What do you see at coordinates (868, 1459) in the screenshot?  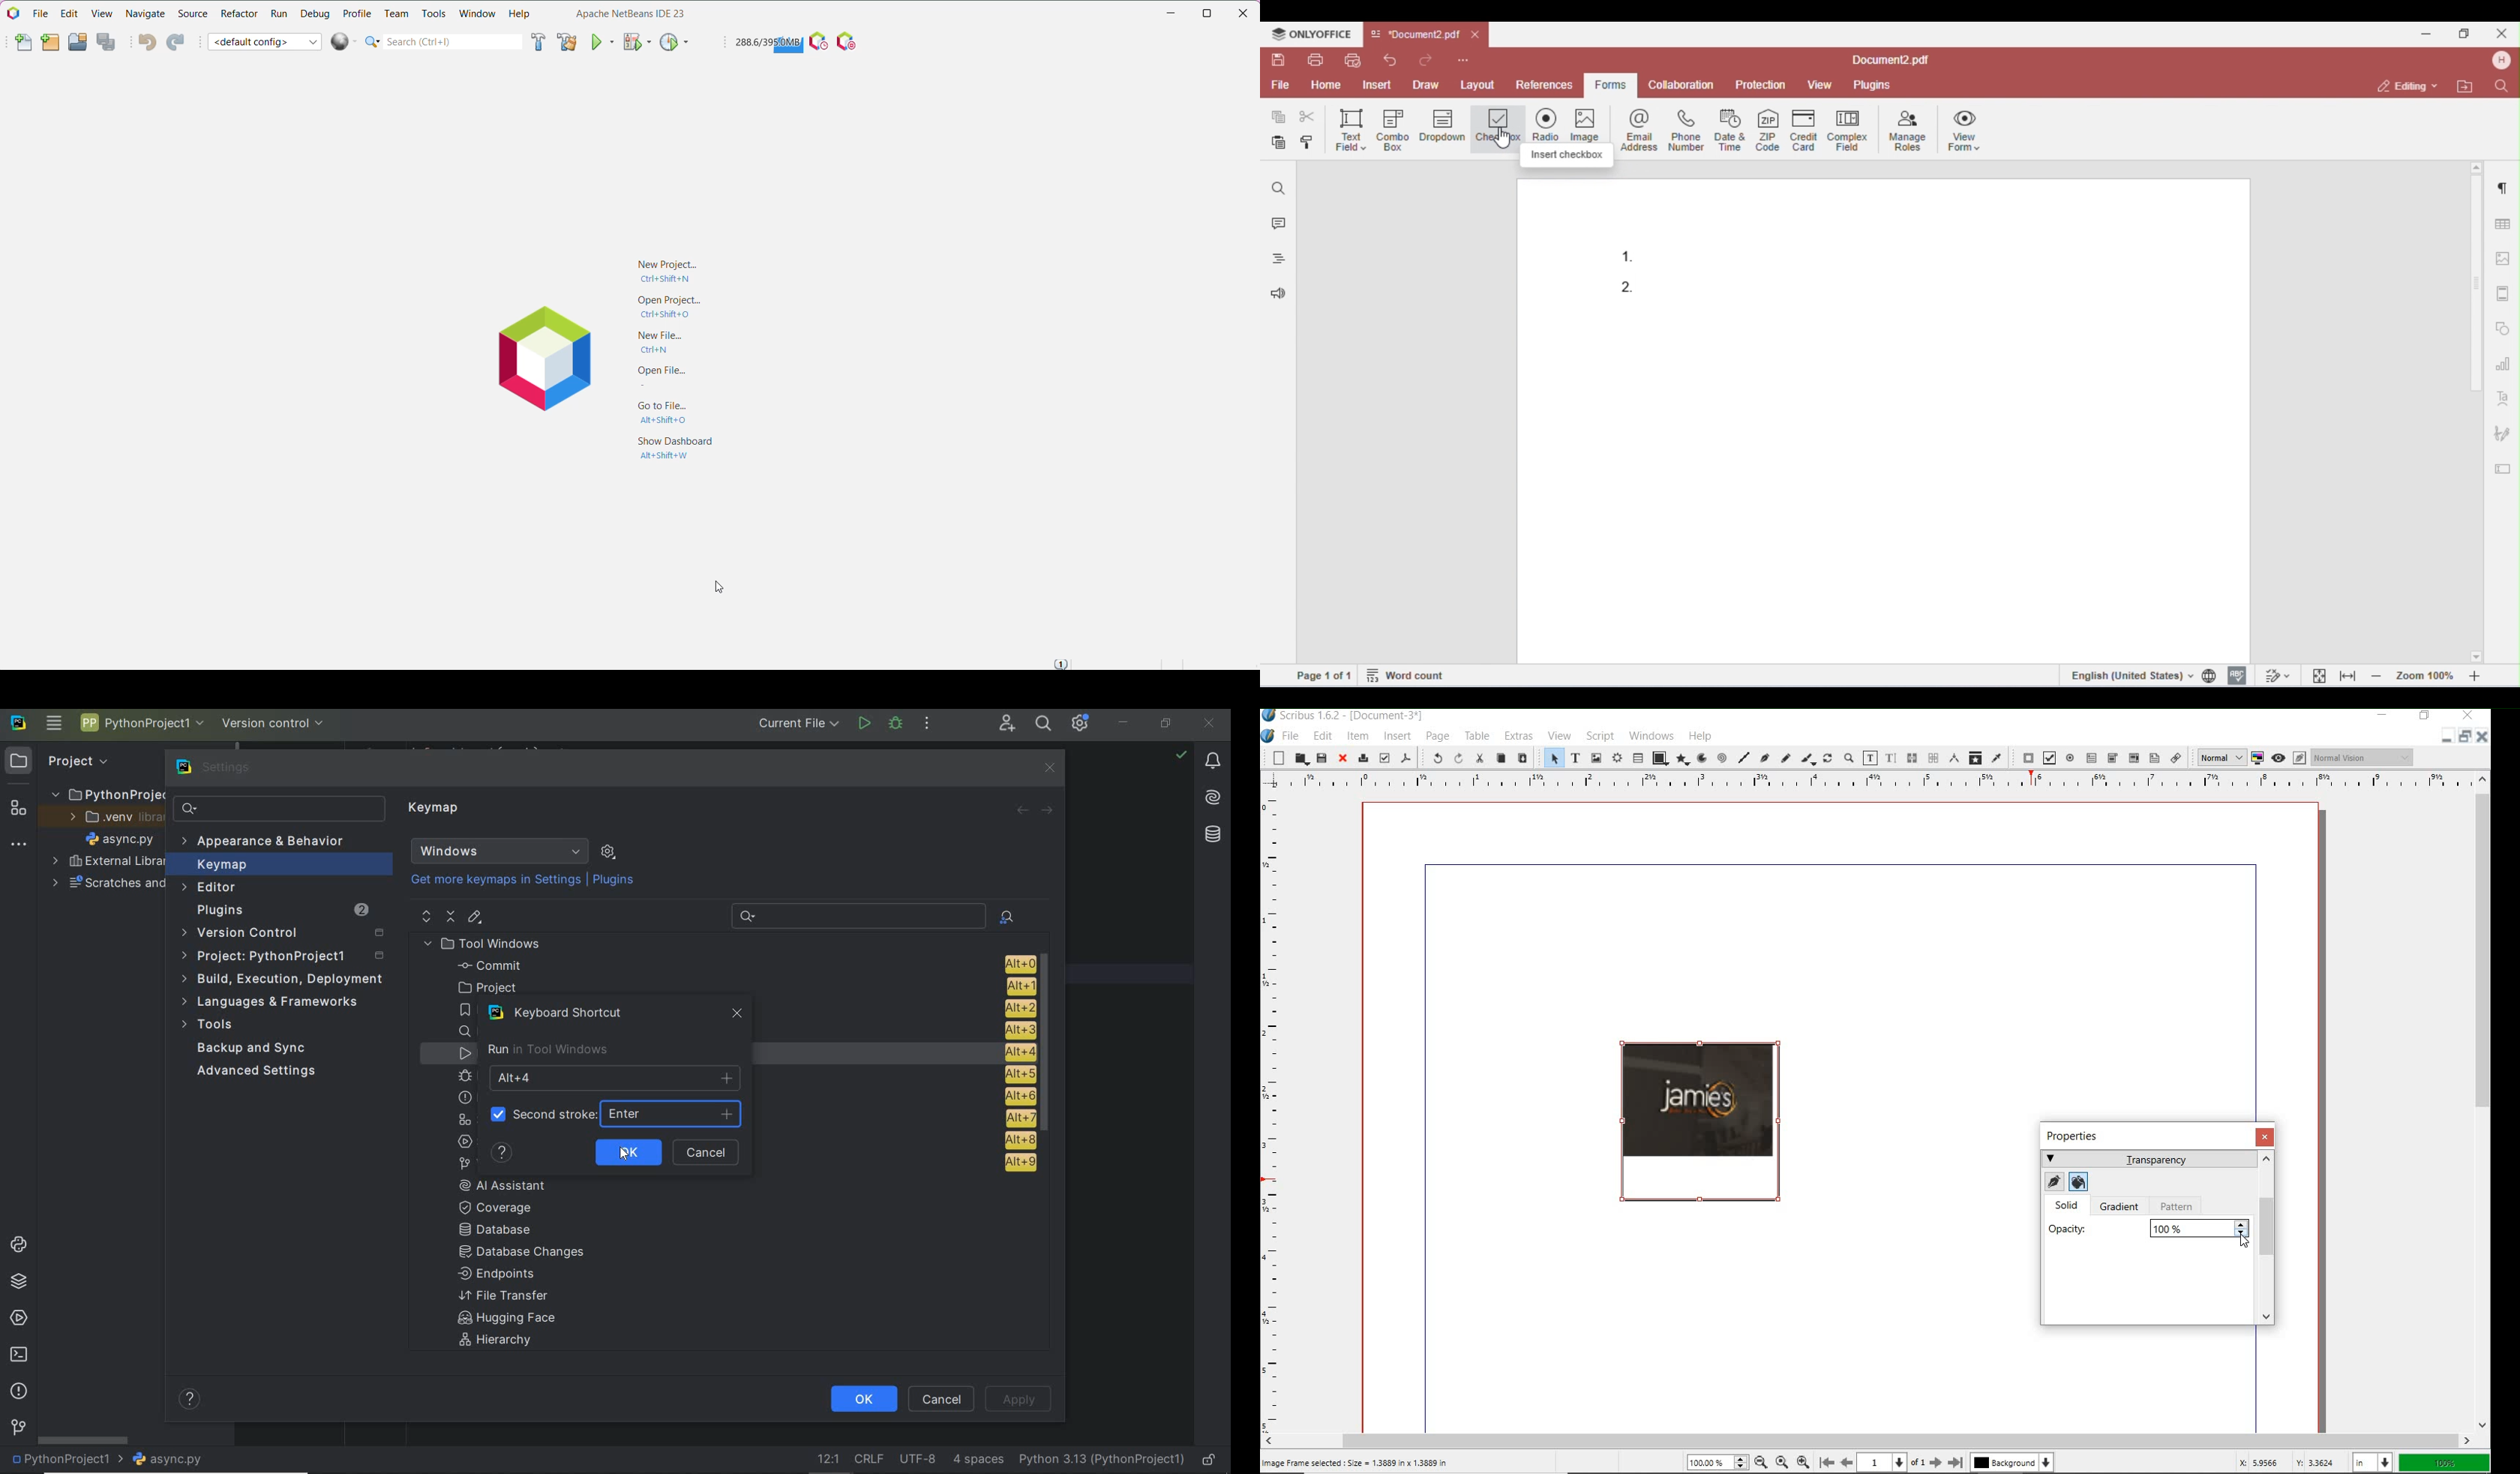 I see `Line separator` at bounding box center [868, 1459].